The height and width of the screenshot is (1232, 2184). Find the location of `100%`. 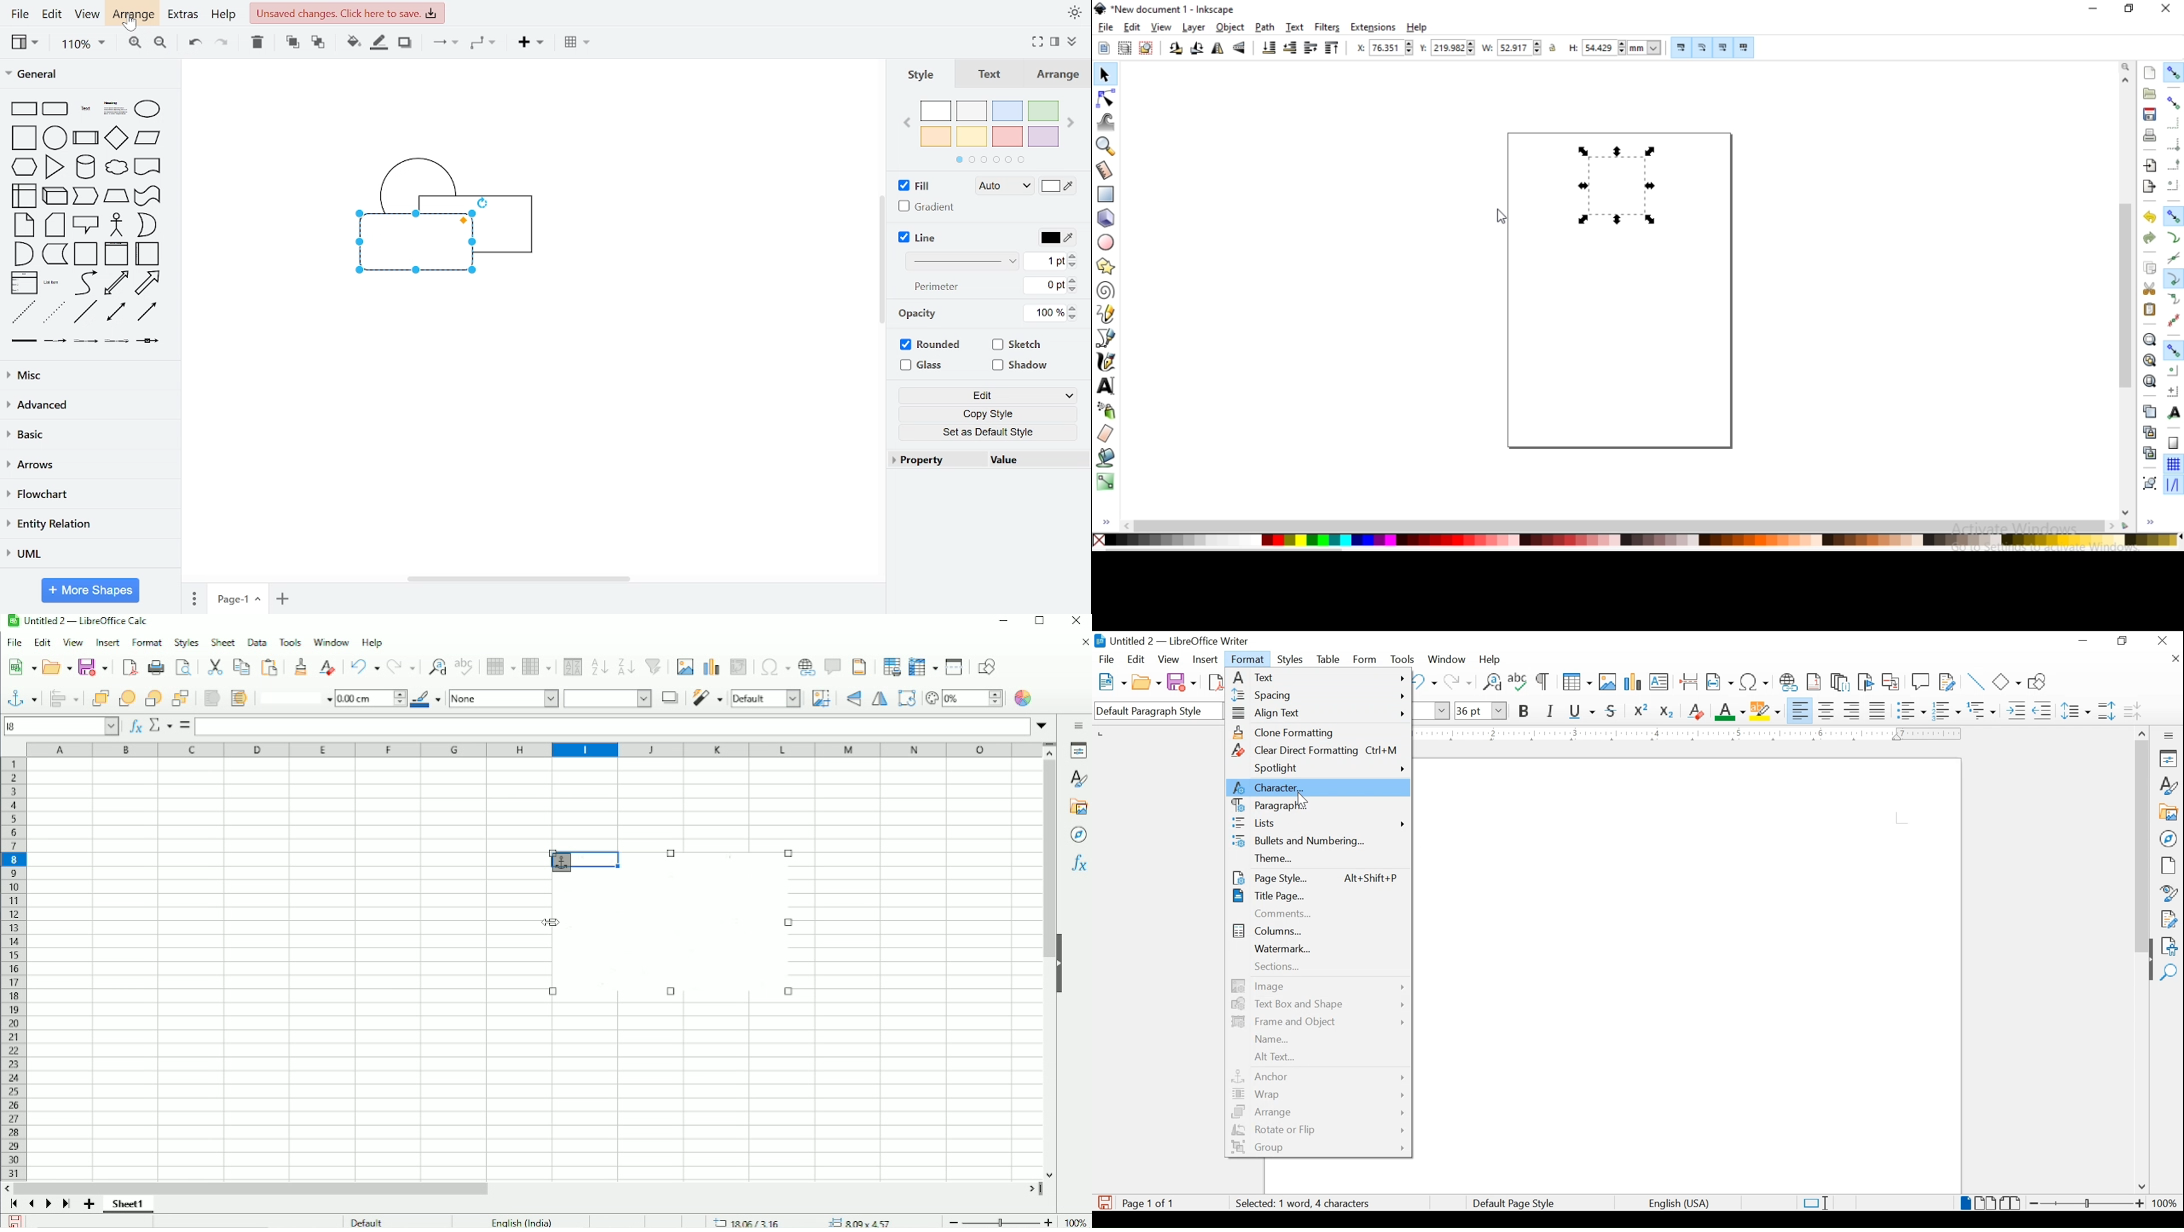

100% is located at coordinates (1046, 312).